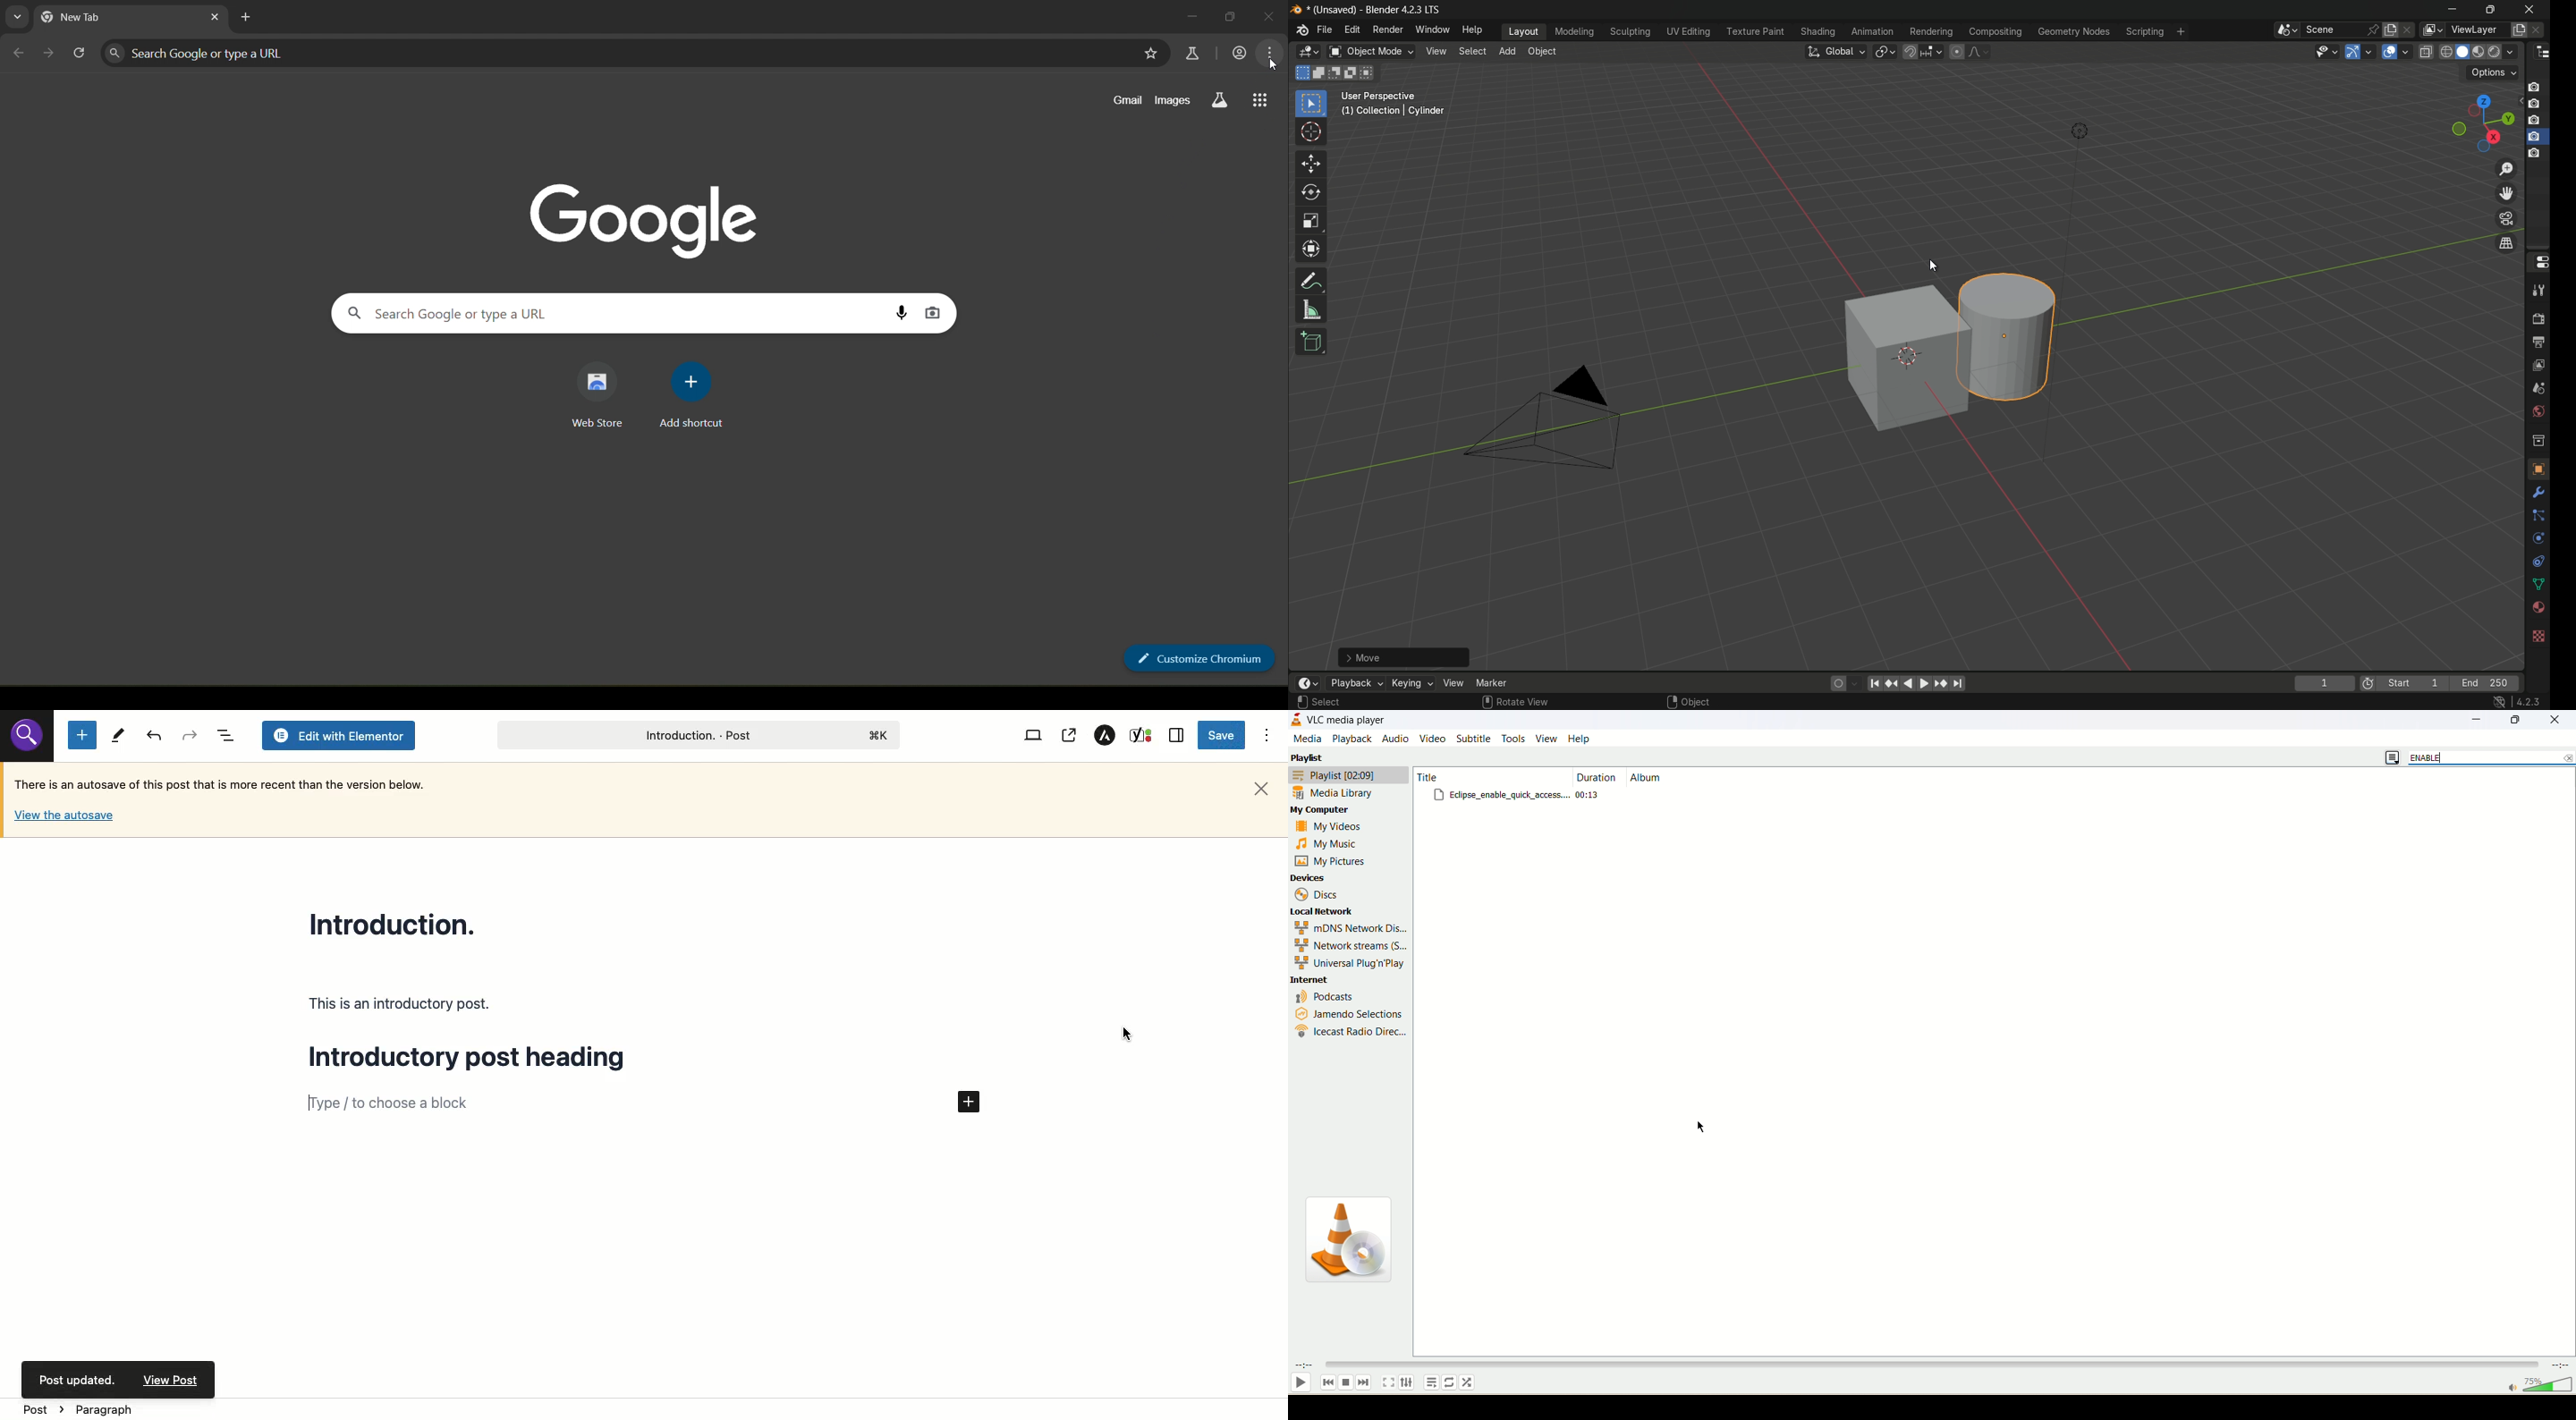  What do you see at coordinates (1297, 720) in the screenshot?
I see `application icon` at bounding box center [1297, 720].